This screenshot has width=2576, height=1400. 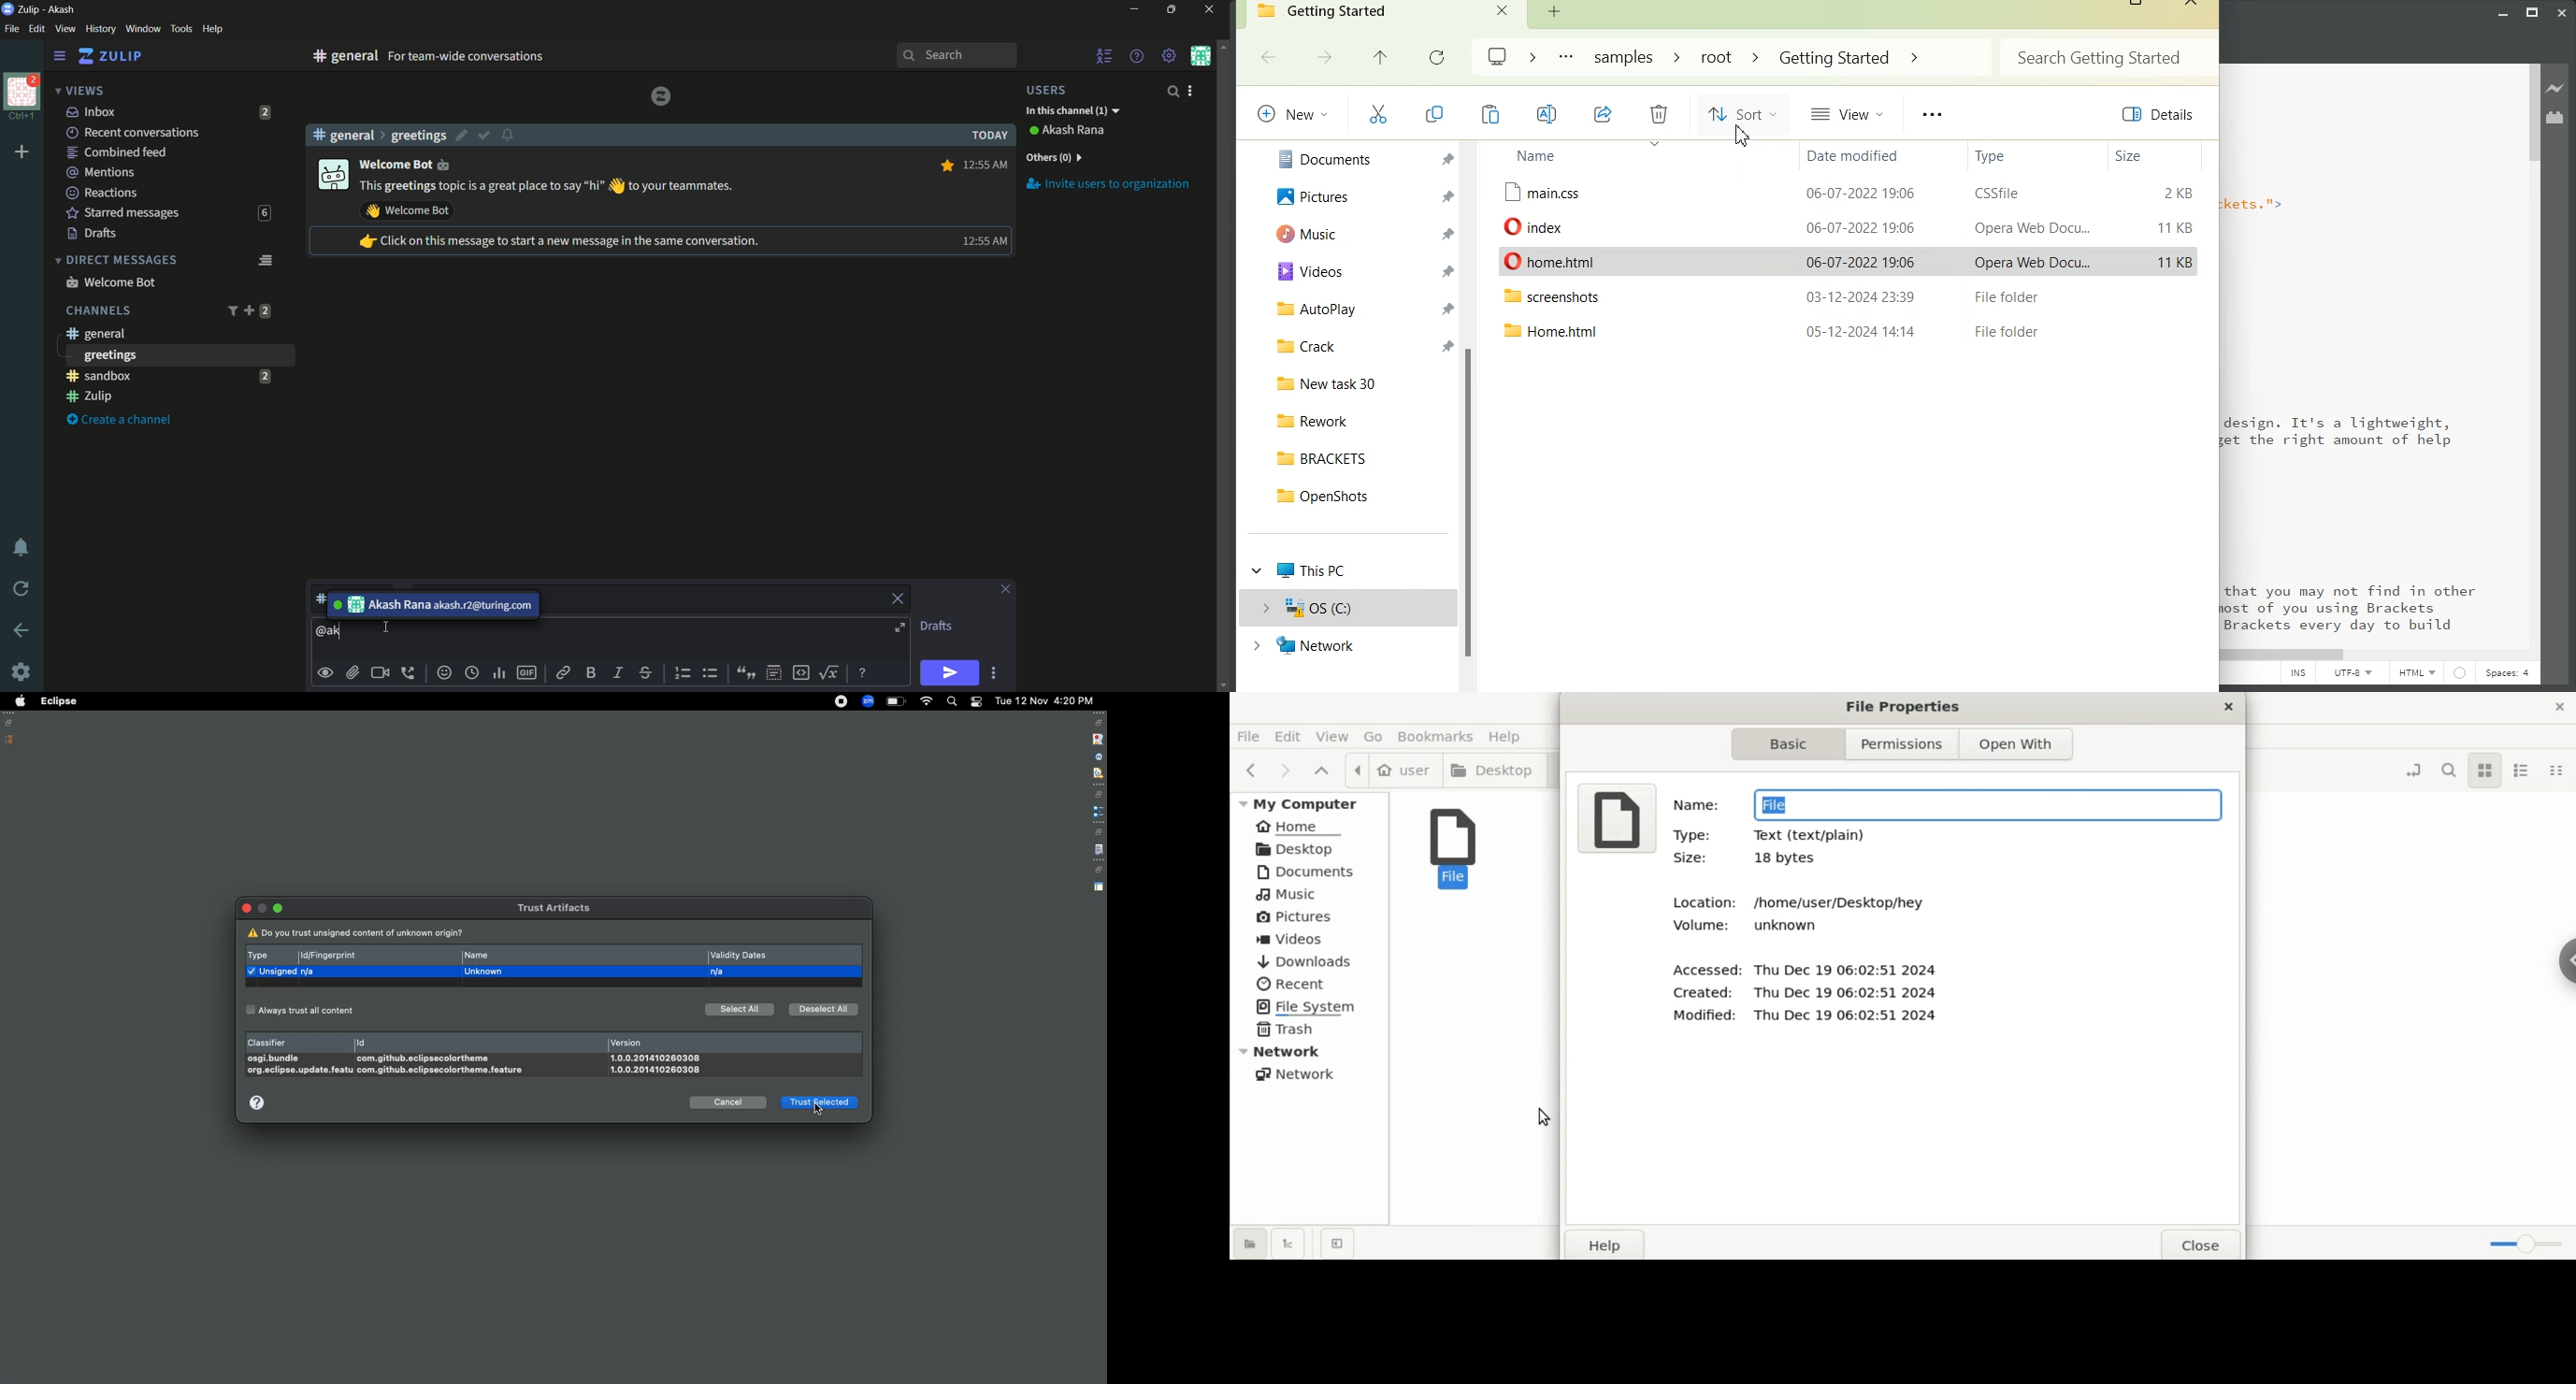 I want to click on scroll down, so click(x=1222, y=686).